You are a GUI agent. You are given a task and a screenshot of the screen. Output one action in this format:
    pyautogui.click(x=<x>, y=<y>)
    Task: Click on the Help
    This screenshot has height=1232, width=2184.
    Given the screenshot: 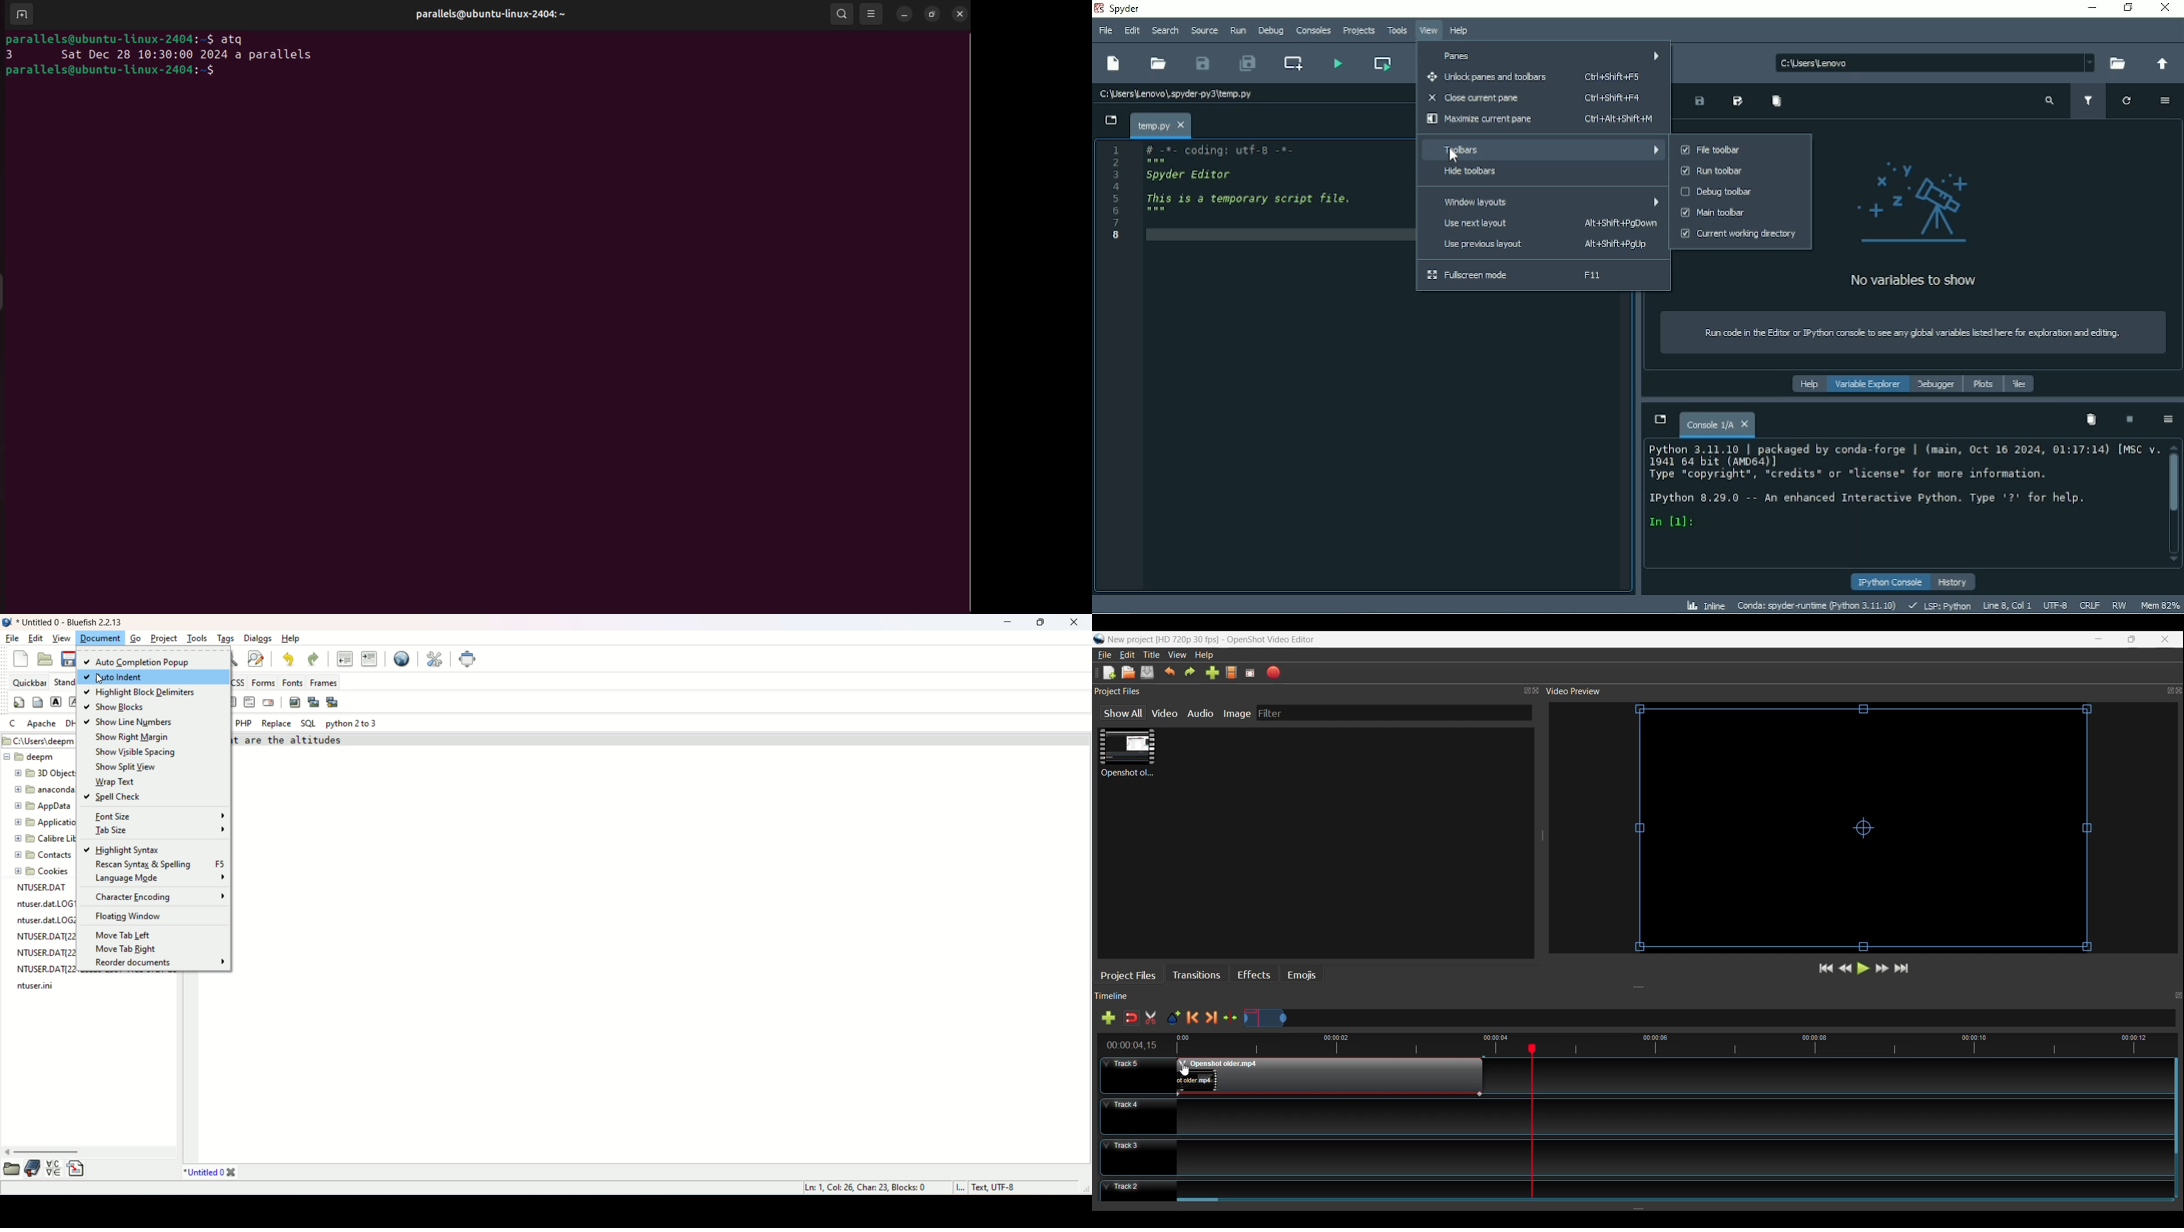 What is the action you would take?
    pyautogui.click(x=1205, y=656)
    